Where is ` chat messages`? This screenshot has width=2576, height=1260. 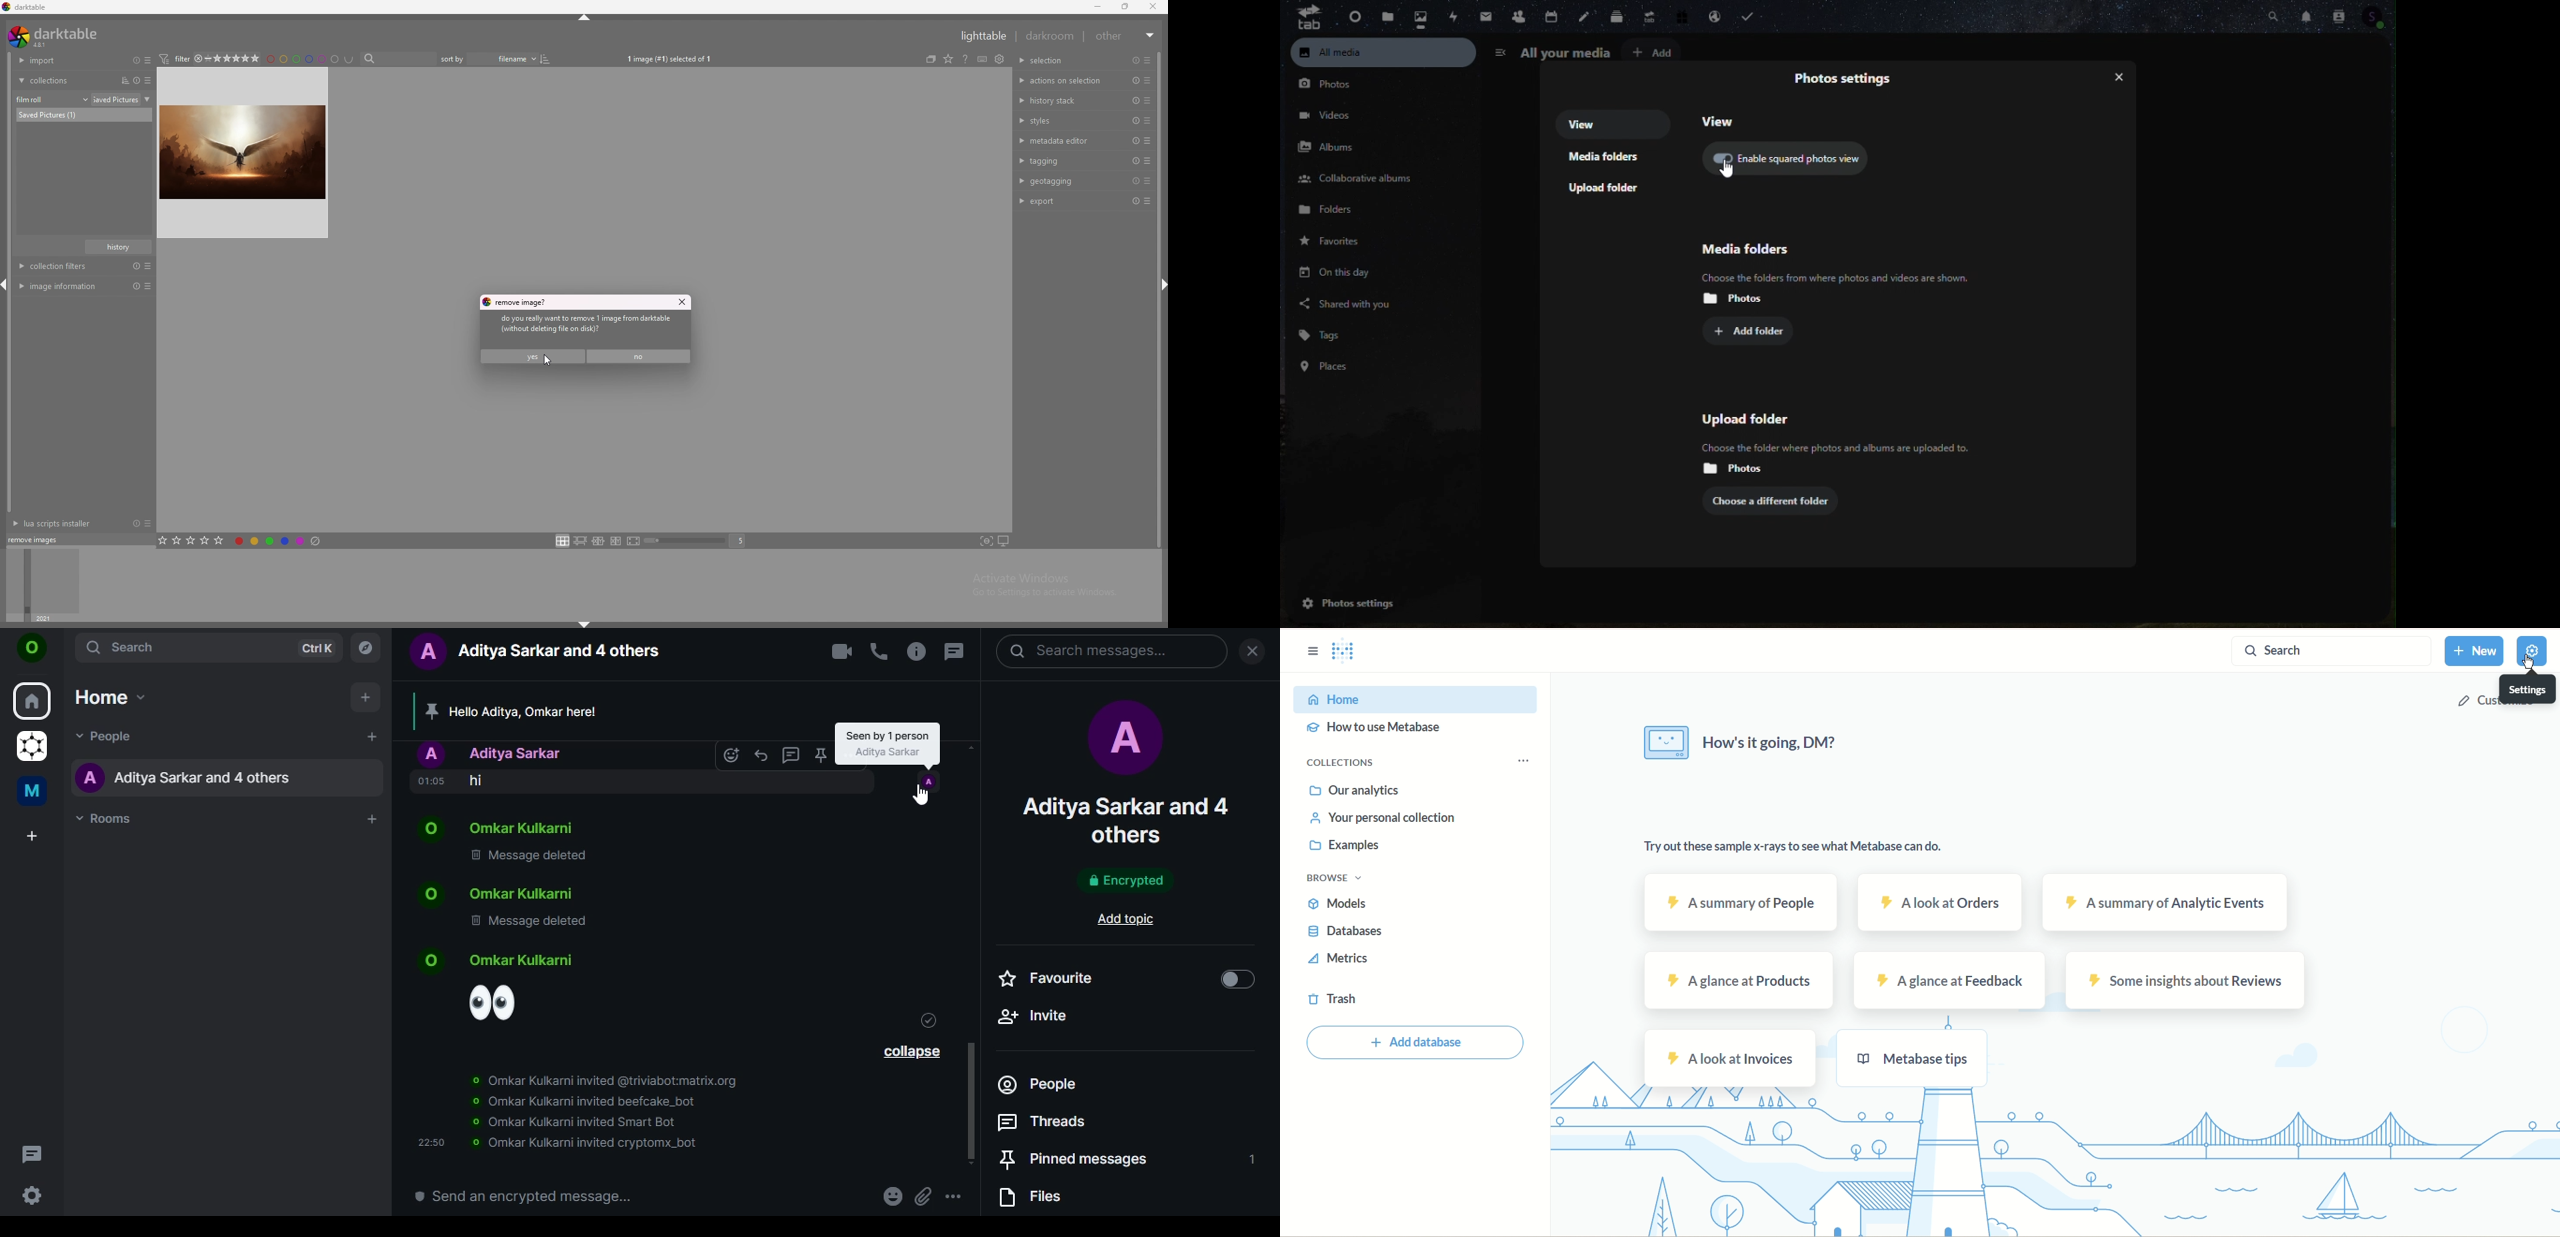  chat messages is located at coordinates (539, 767).